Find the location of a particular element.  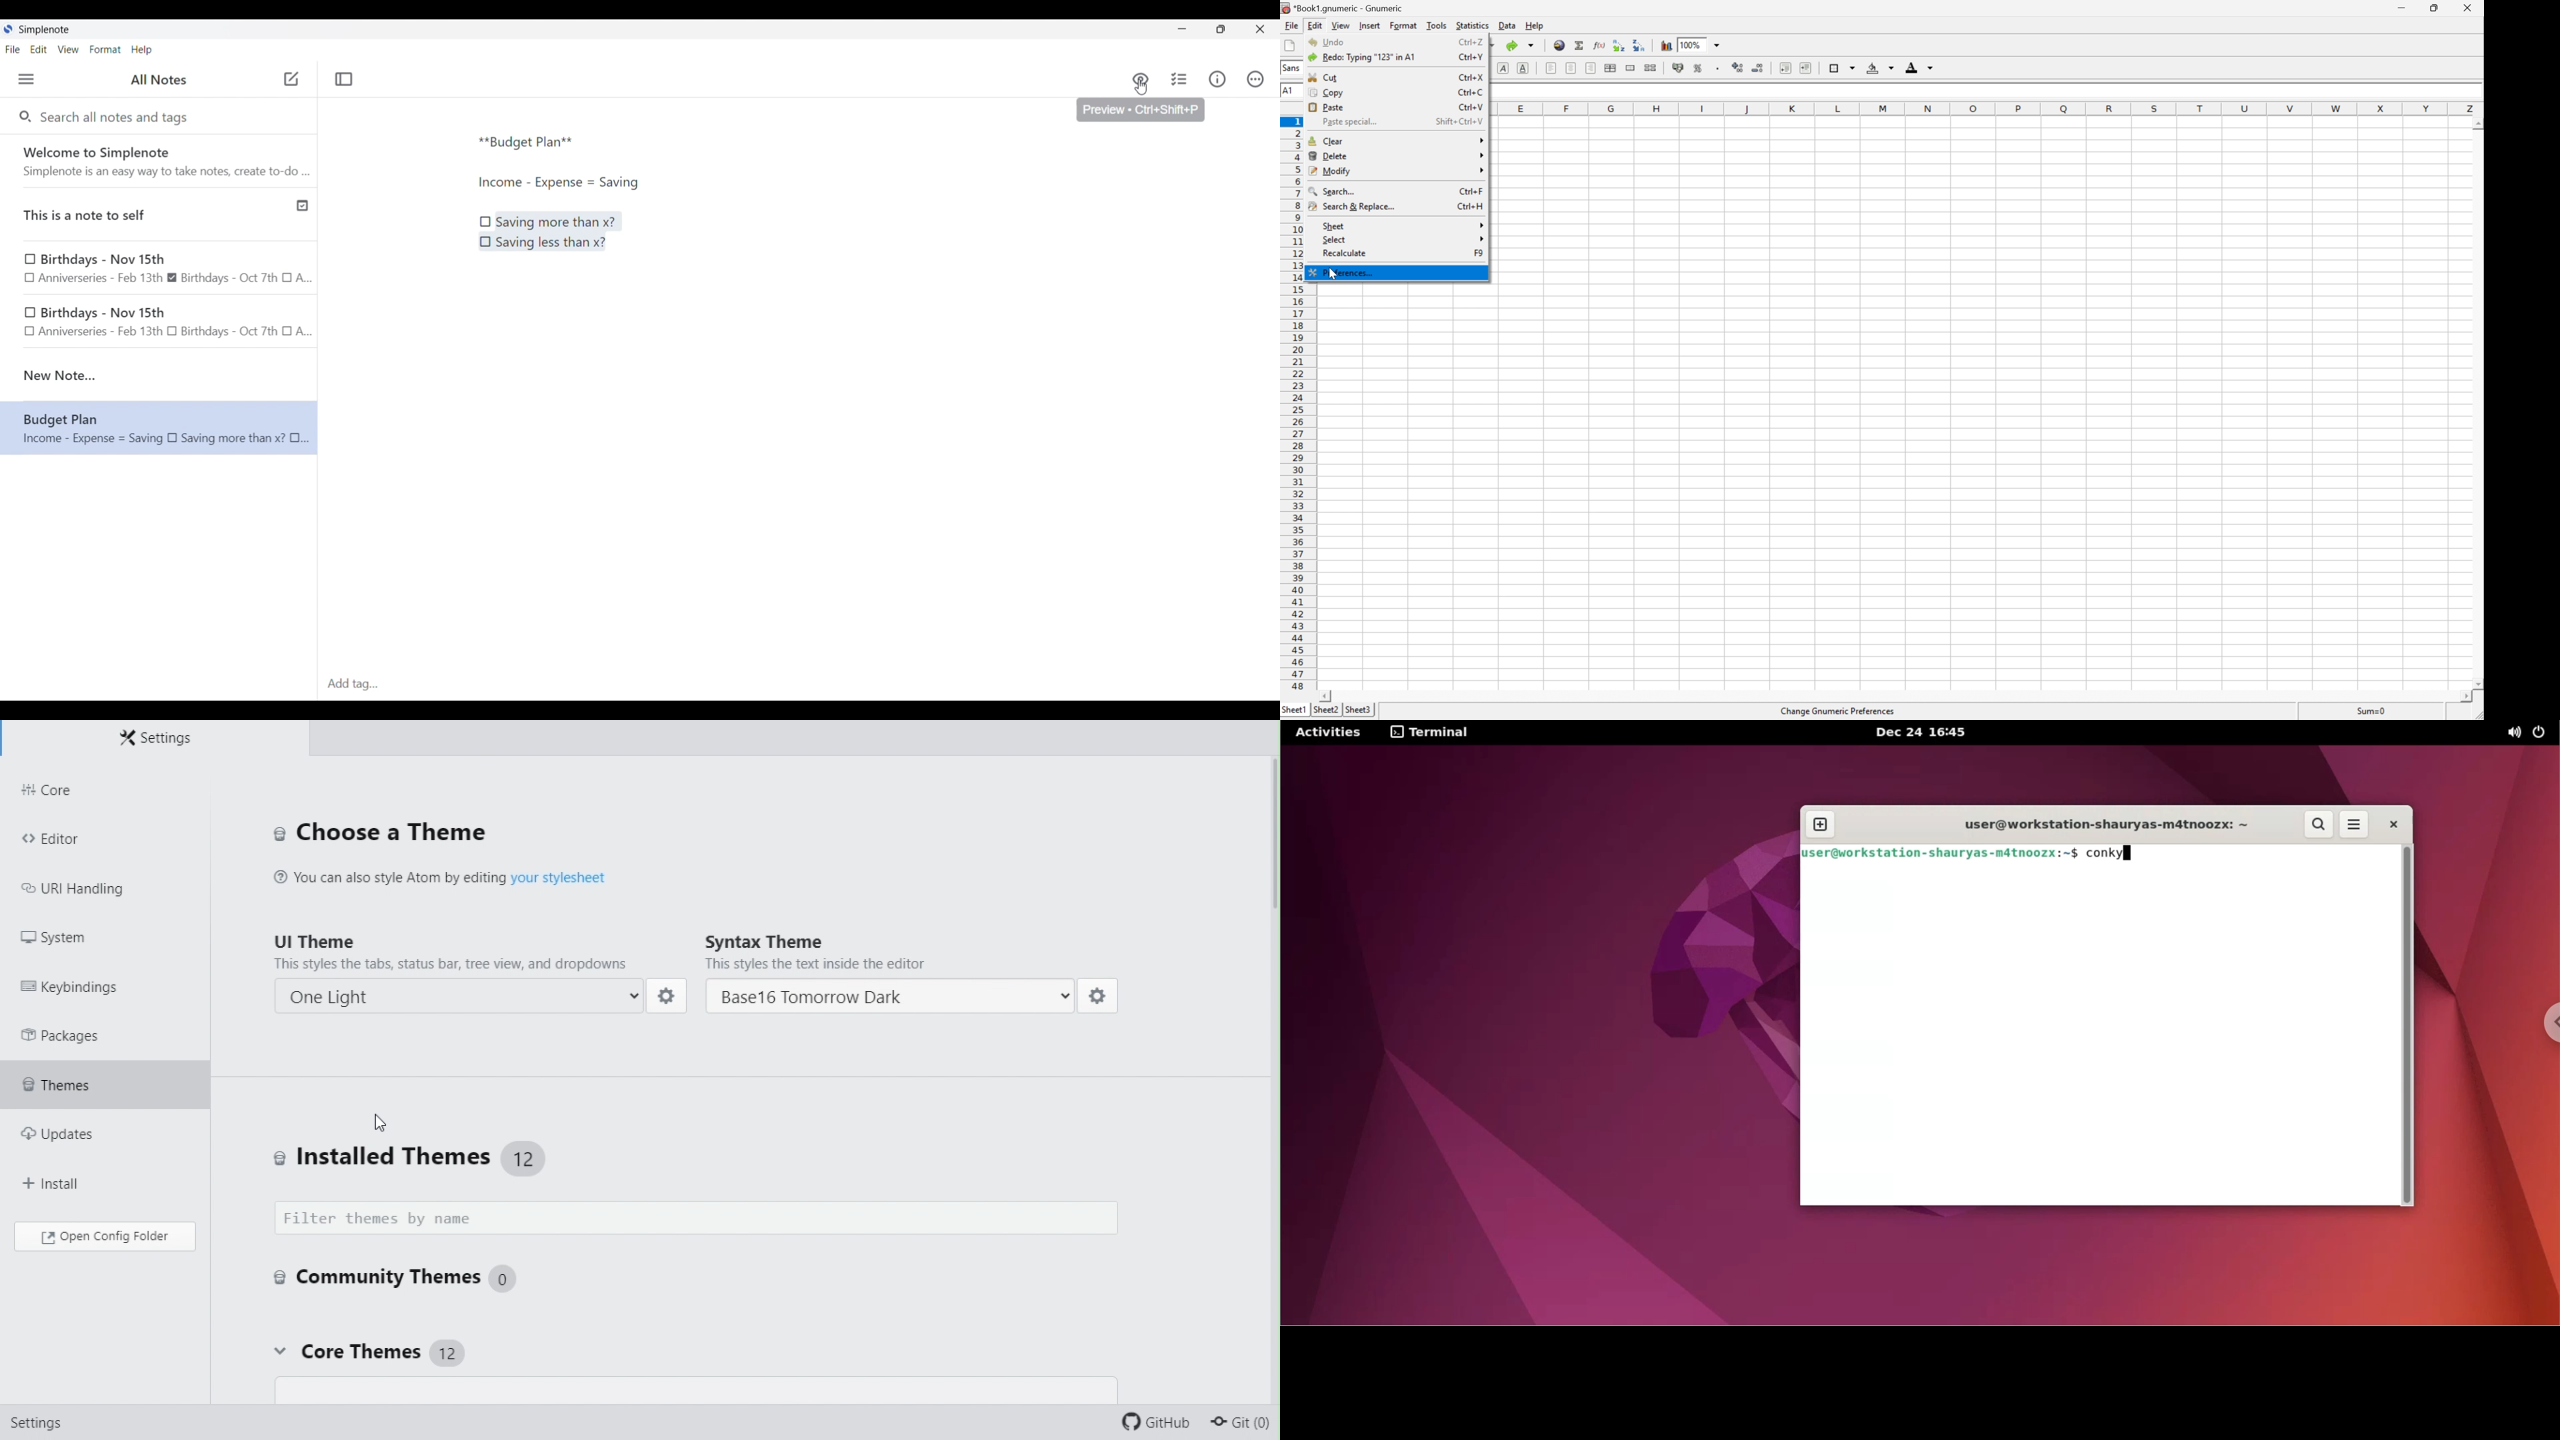

view is located at coordinates (1339, 25).